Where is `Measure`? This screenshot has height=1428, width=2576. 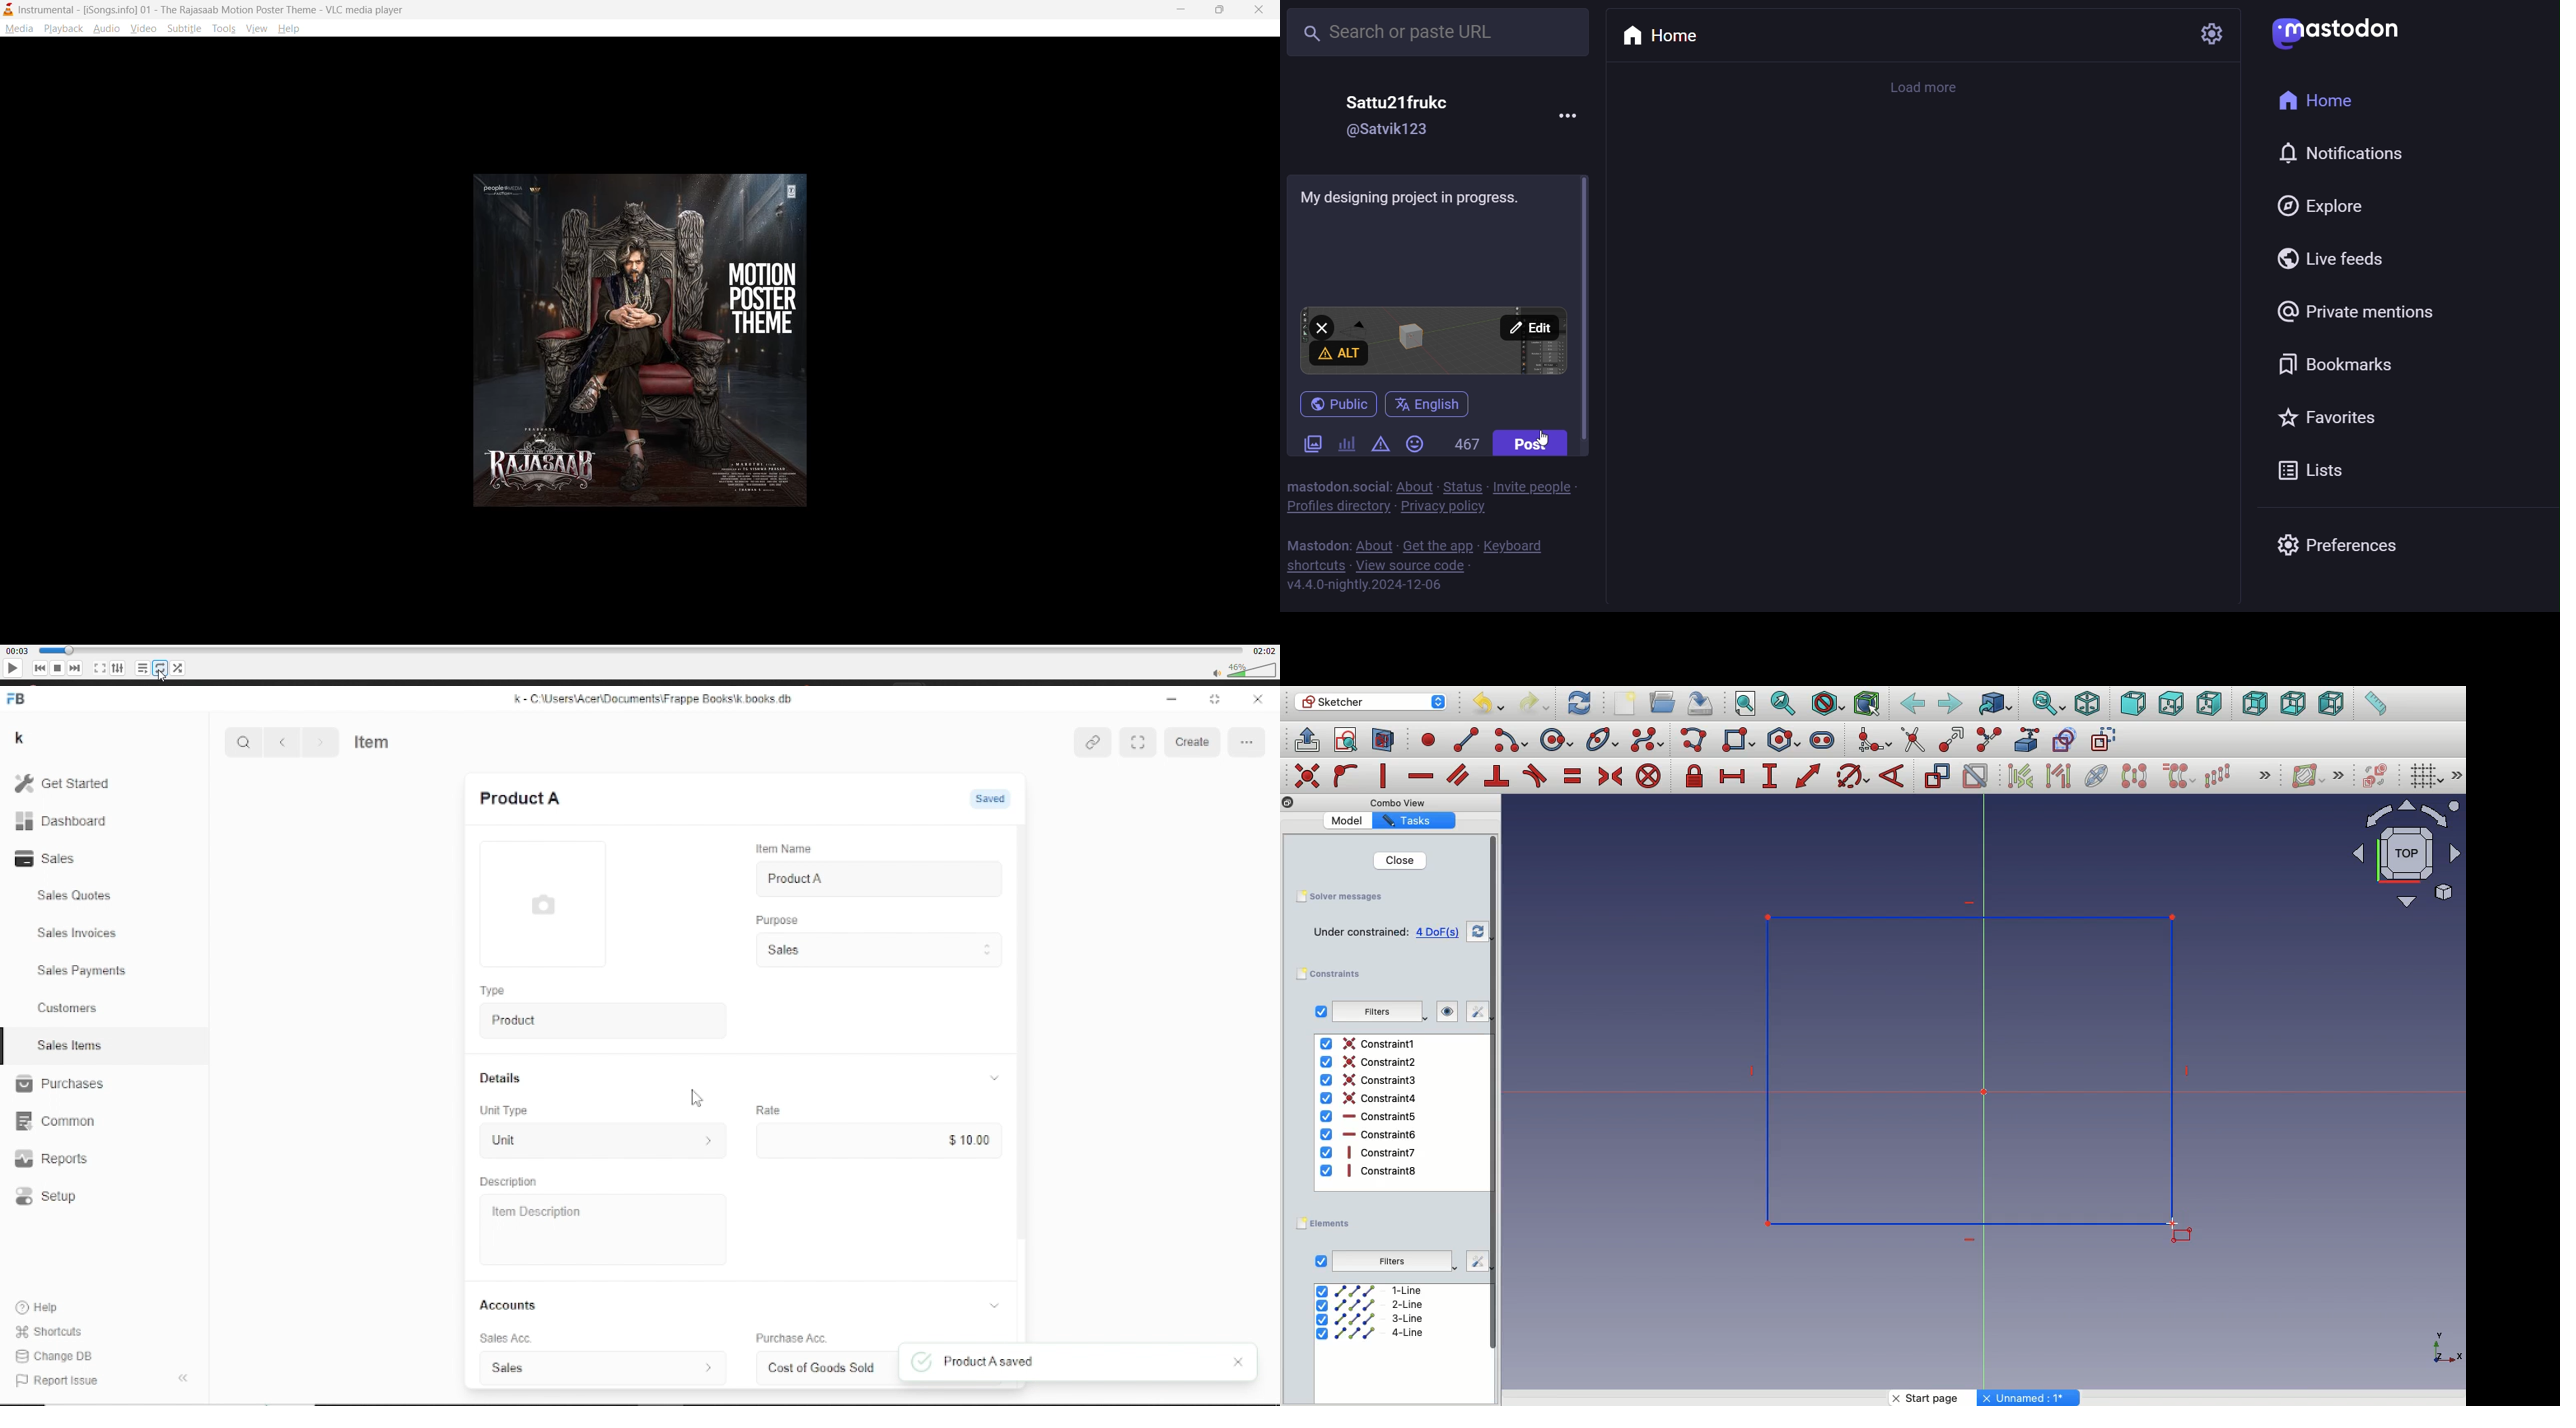
Measure is located at coordinates (2375, 705).